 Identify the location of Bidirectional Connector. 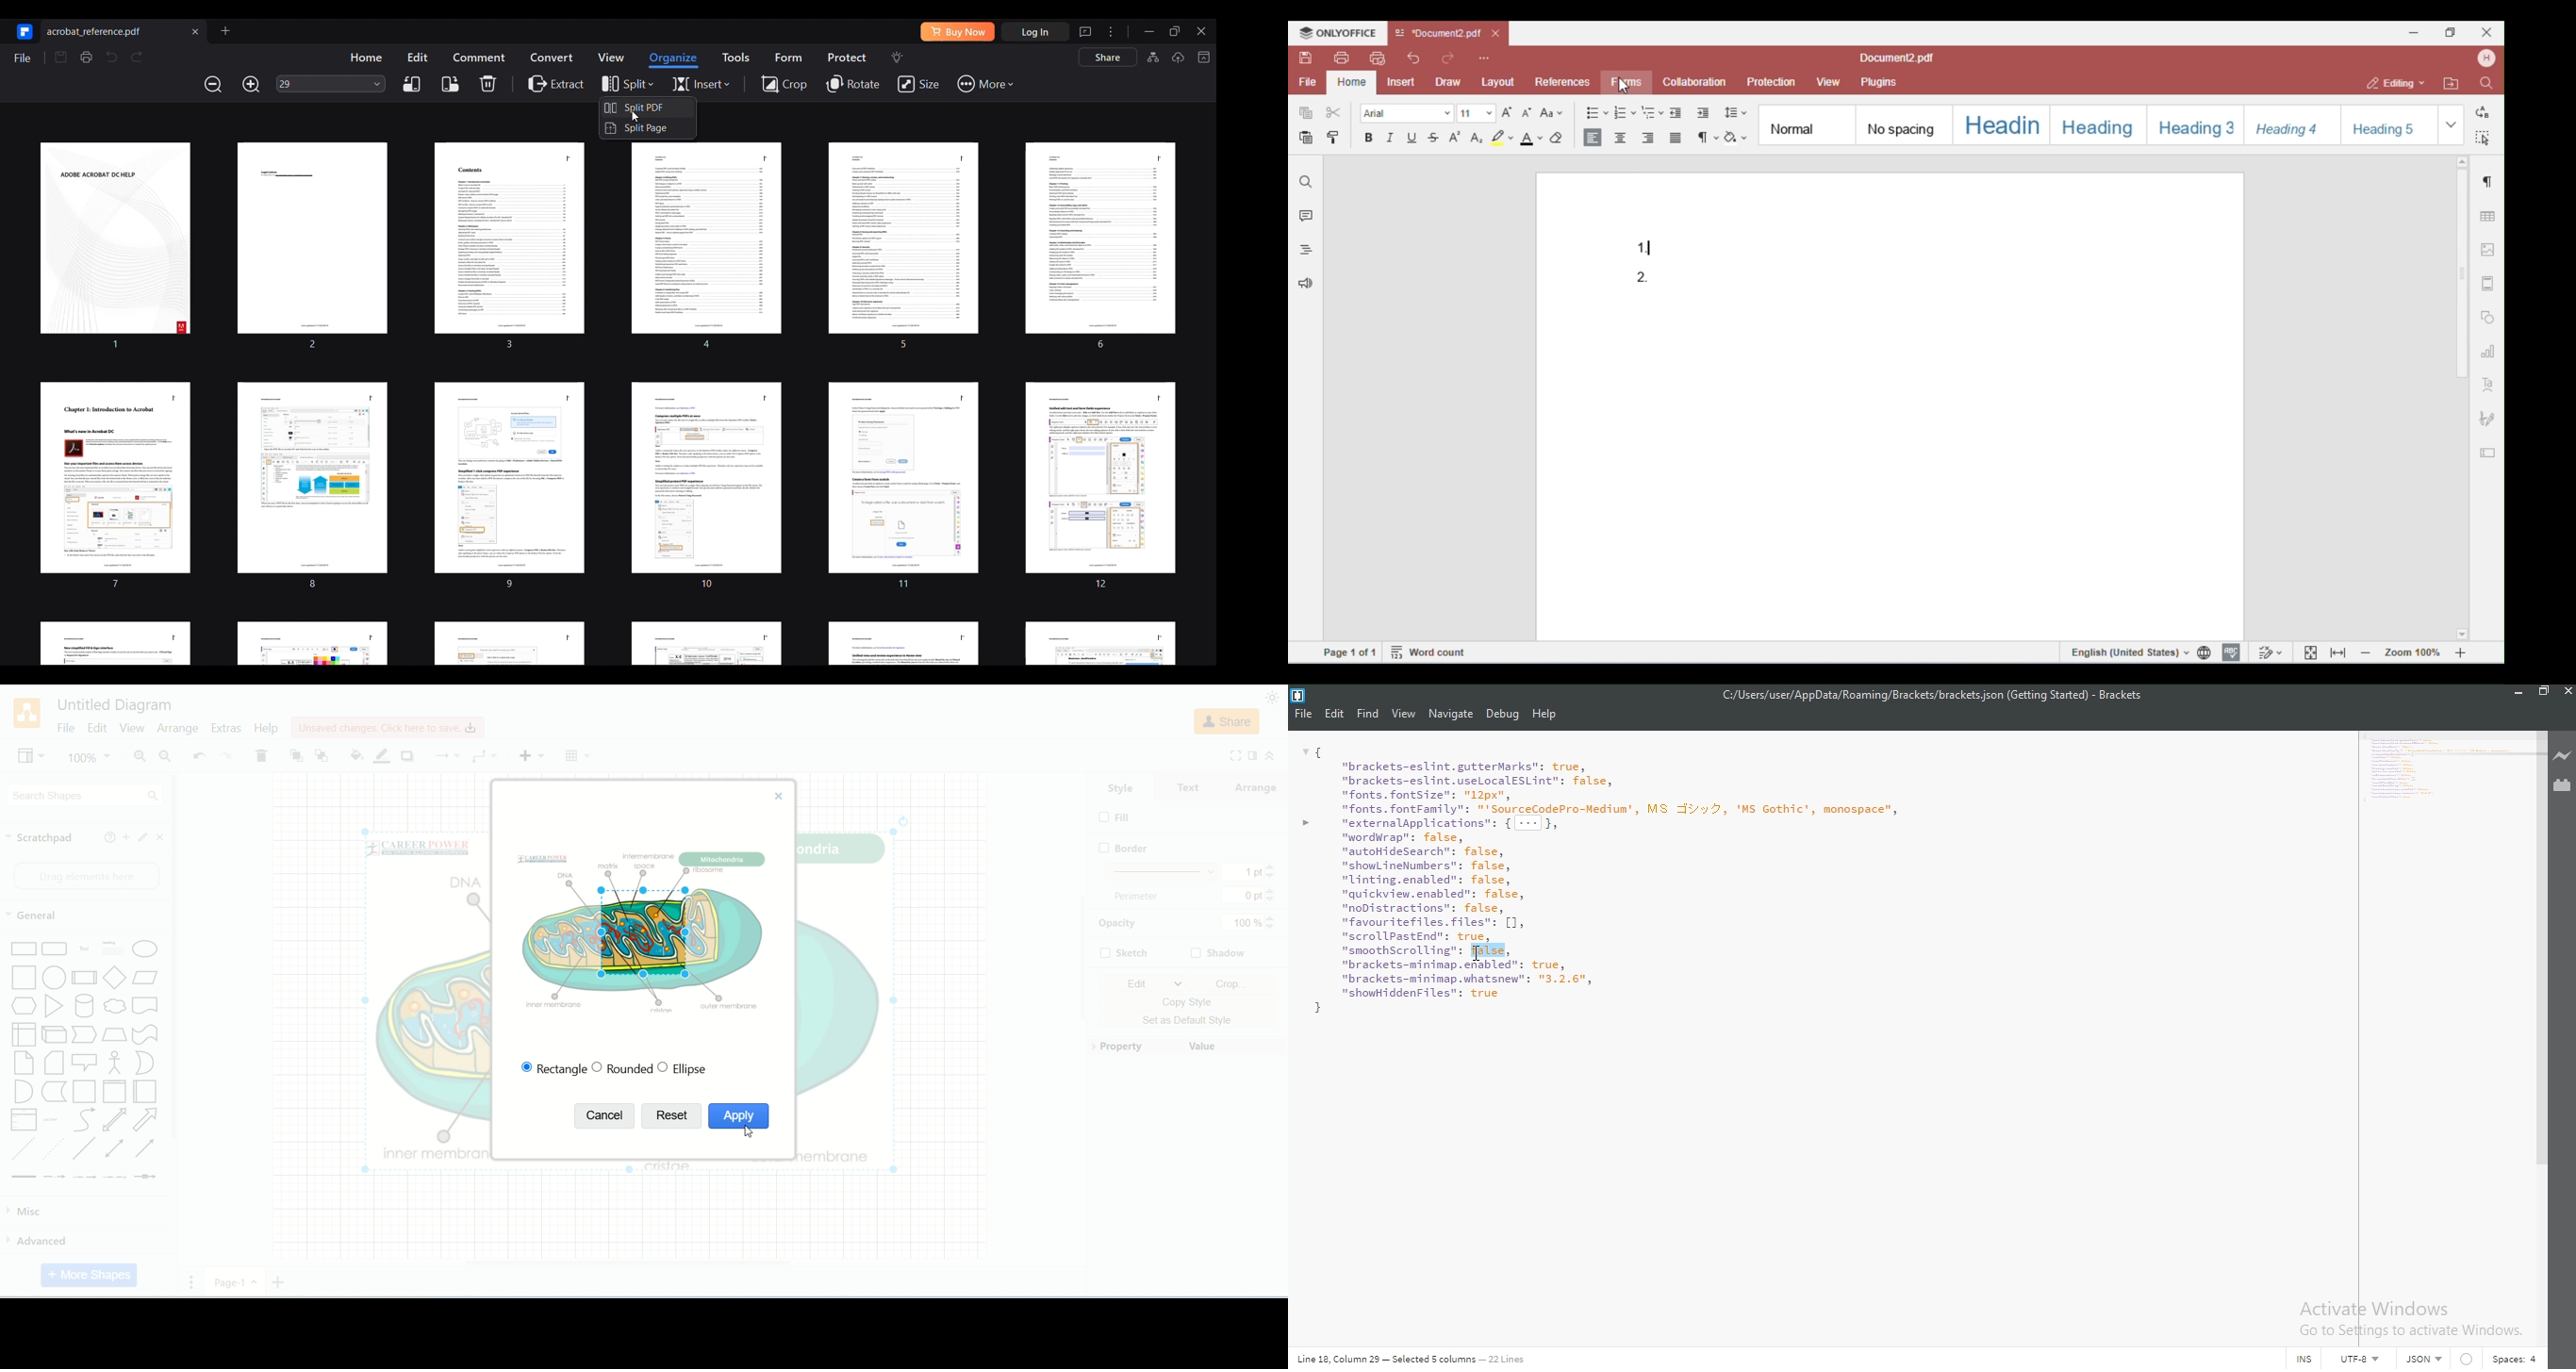
(117, 1150).